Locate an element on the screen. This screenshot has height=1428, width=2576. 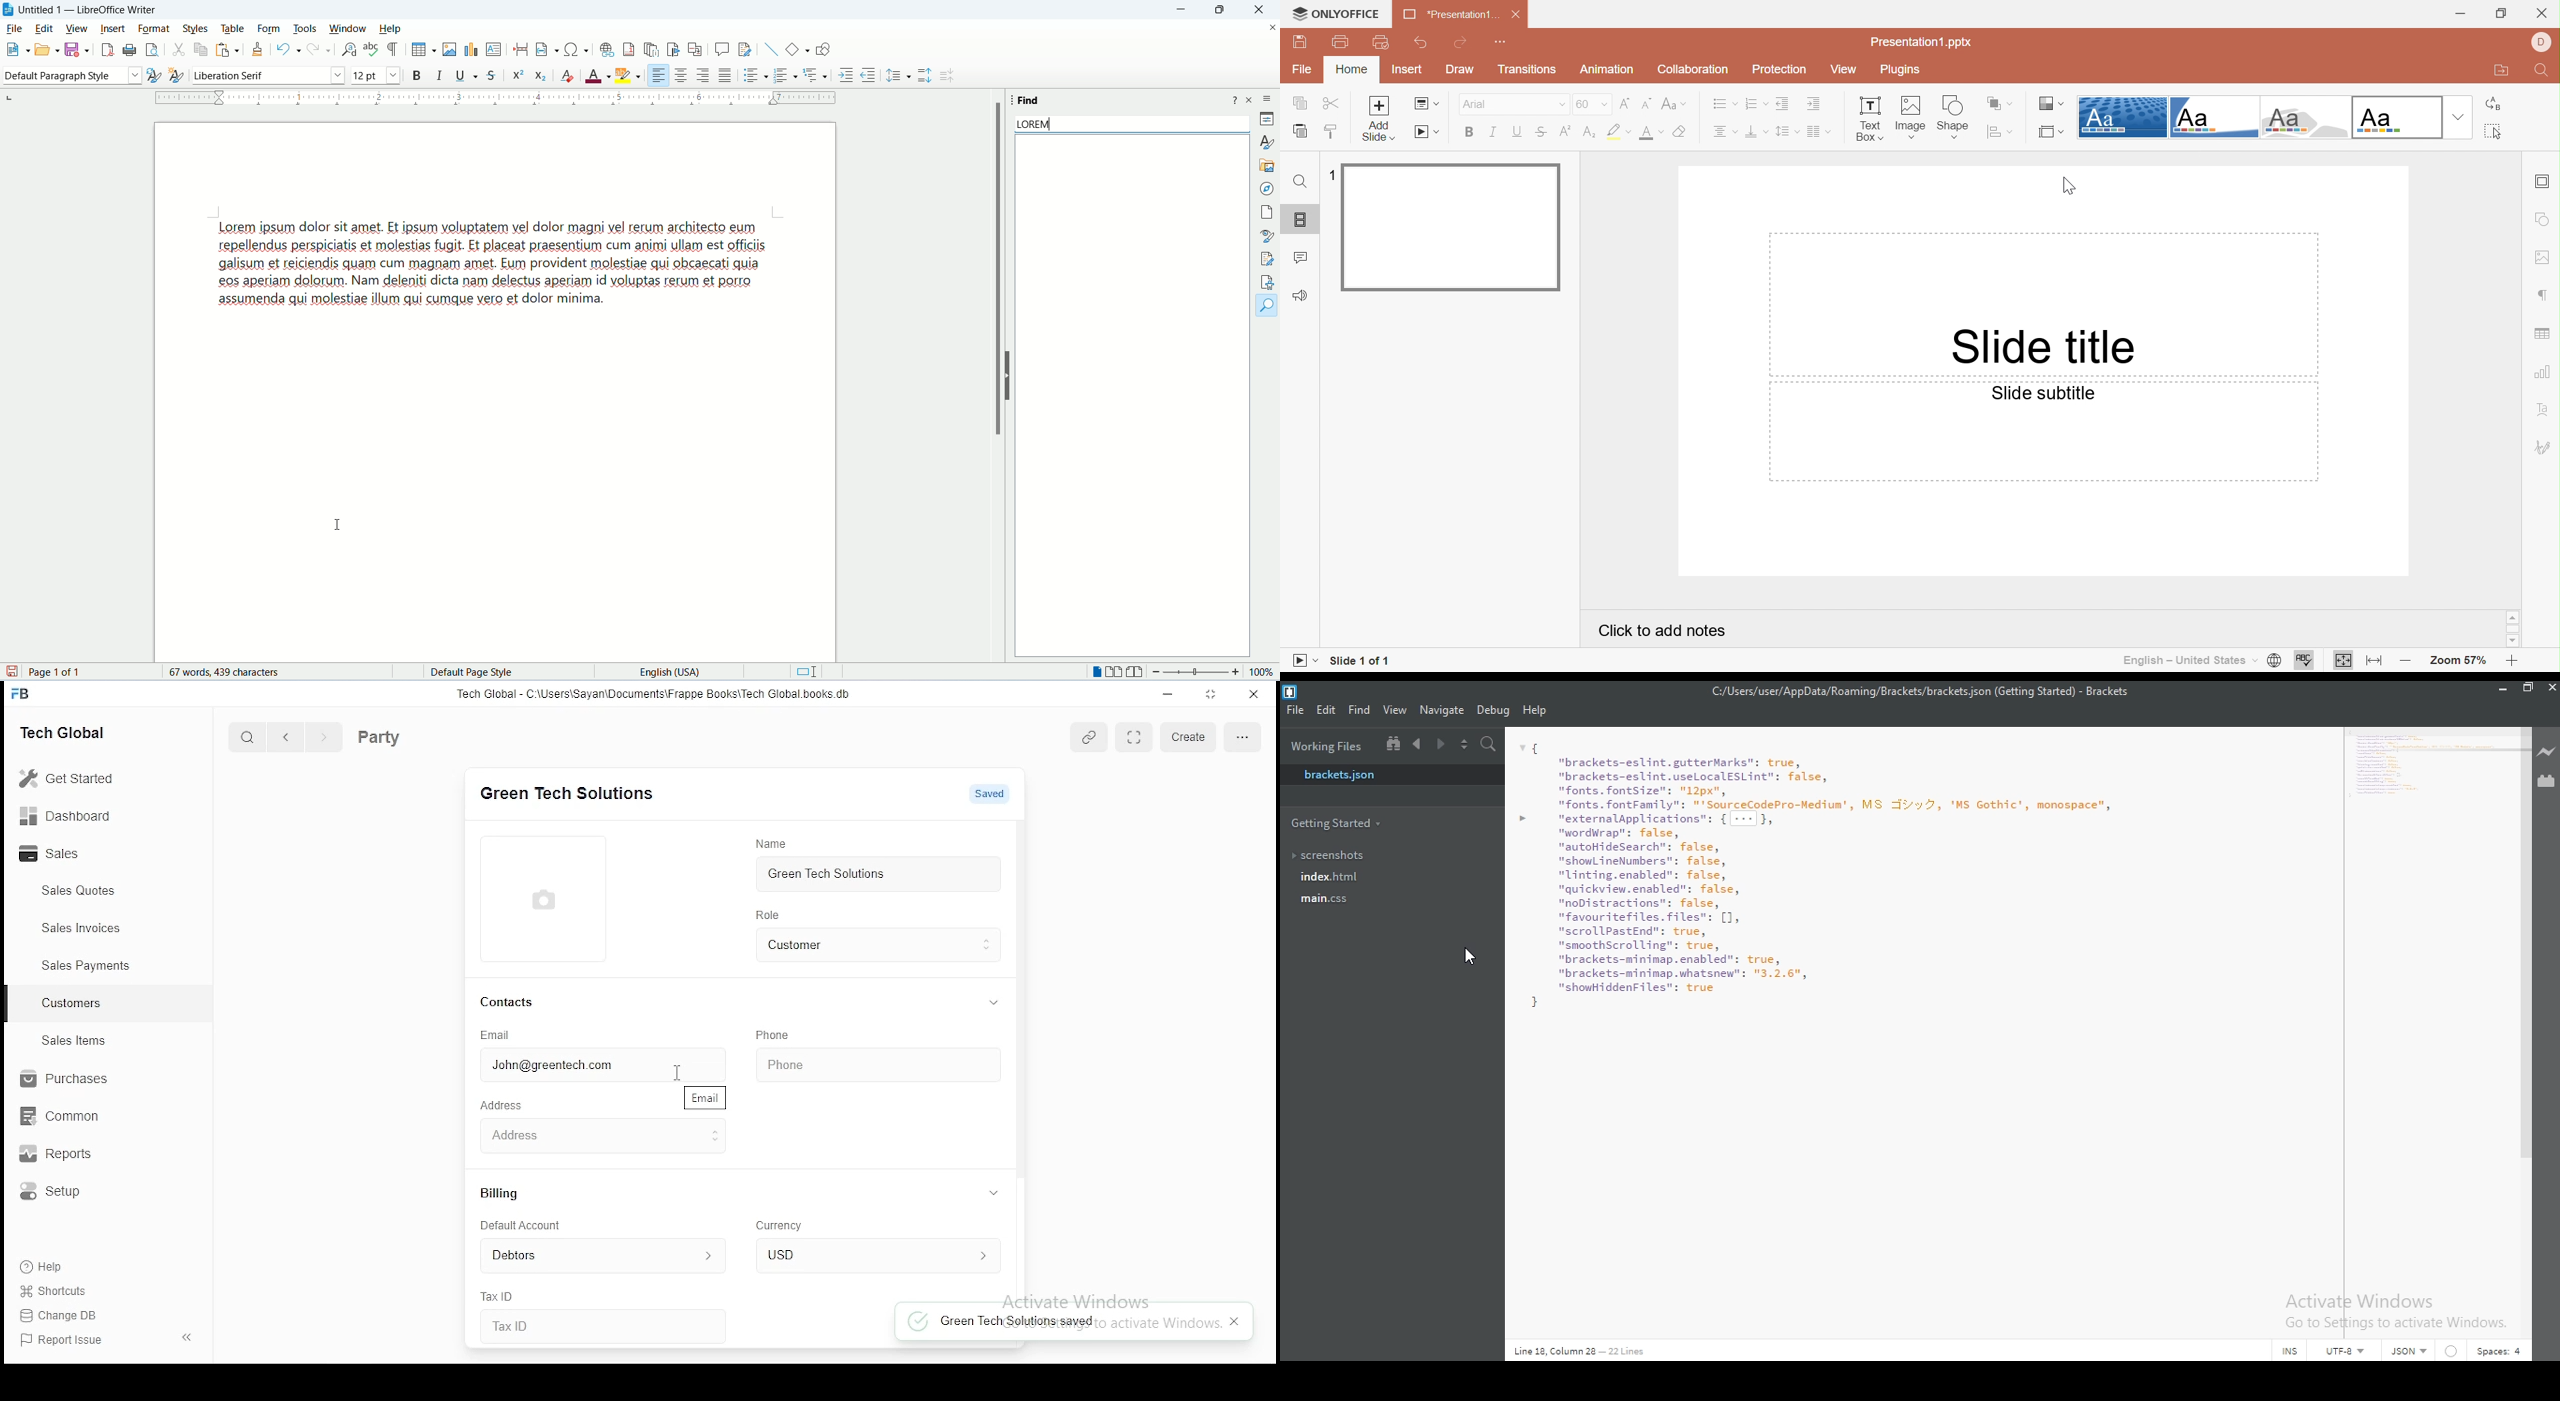
insert chart is located at coordinates (471, 49).